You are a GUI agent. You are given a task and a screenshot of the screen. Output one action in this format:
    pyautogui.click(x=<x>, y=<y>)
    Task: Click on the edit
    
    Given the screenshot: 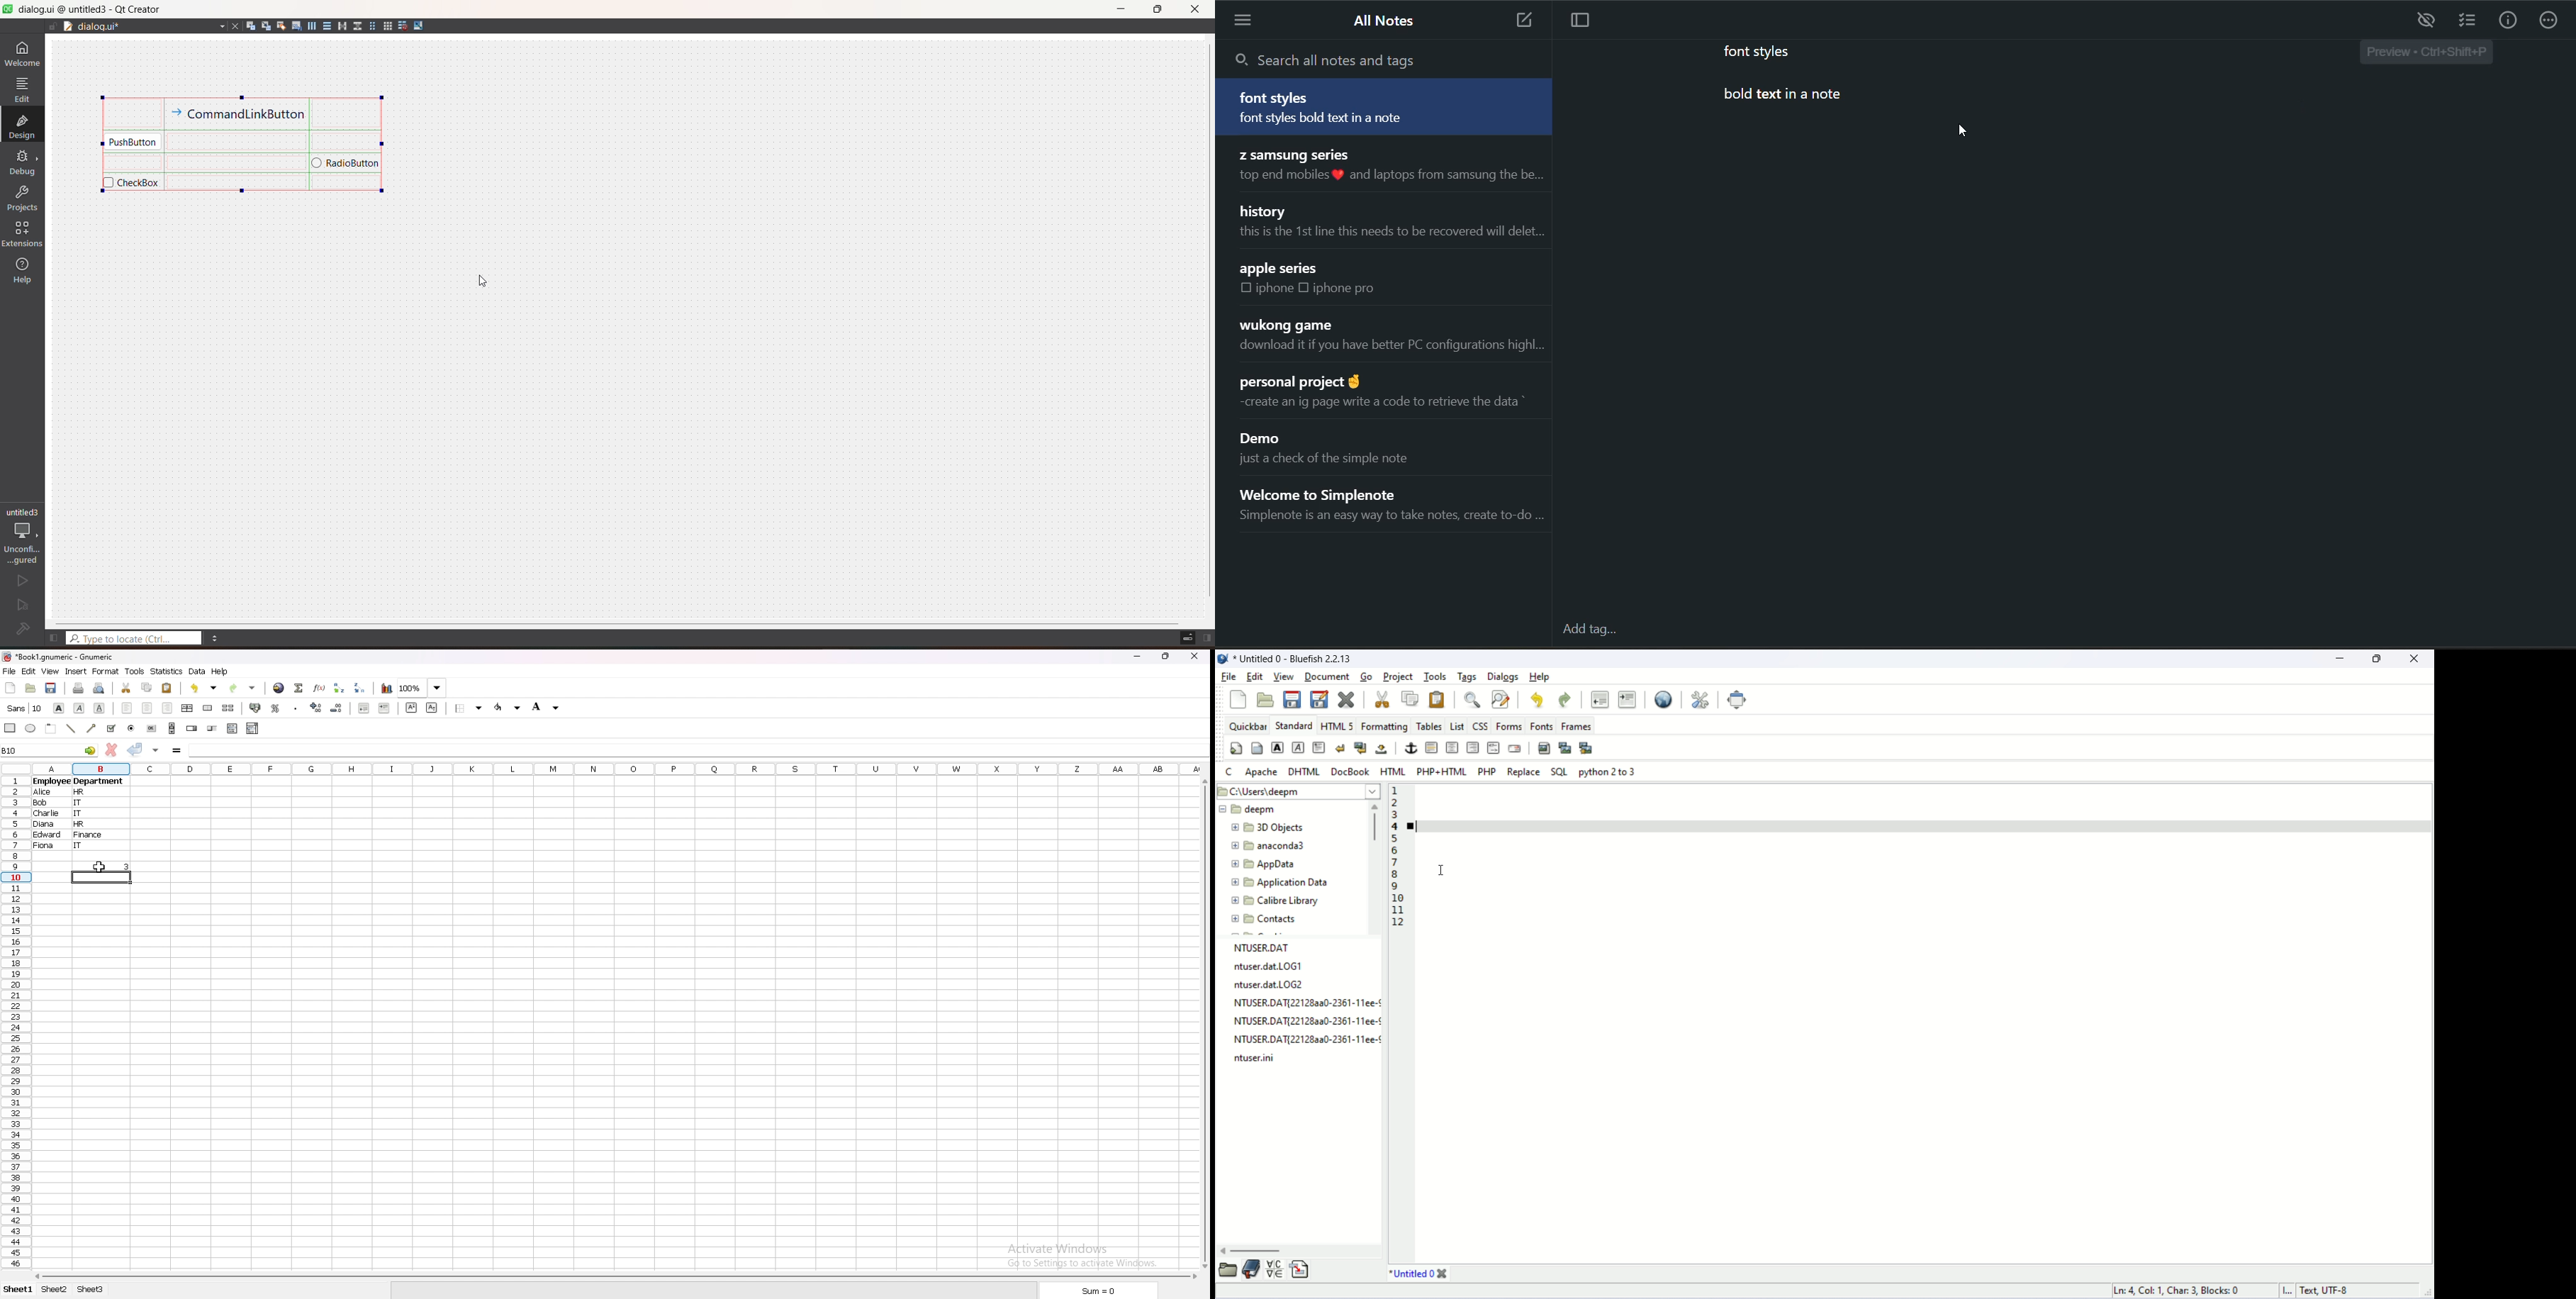 What is the action you would take?
    pyautogui.click(x=30, y=671)
    